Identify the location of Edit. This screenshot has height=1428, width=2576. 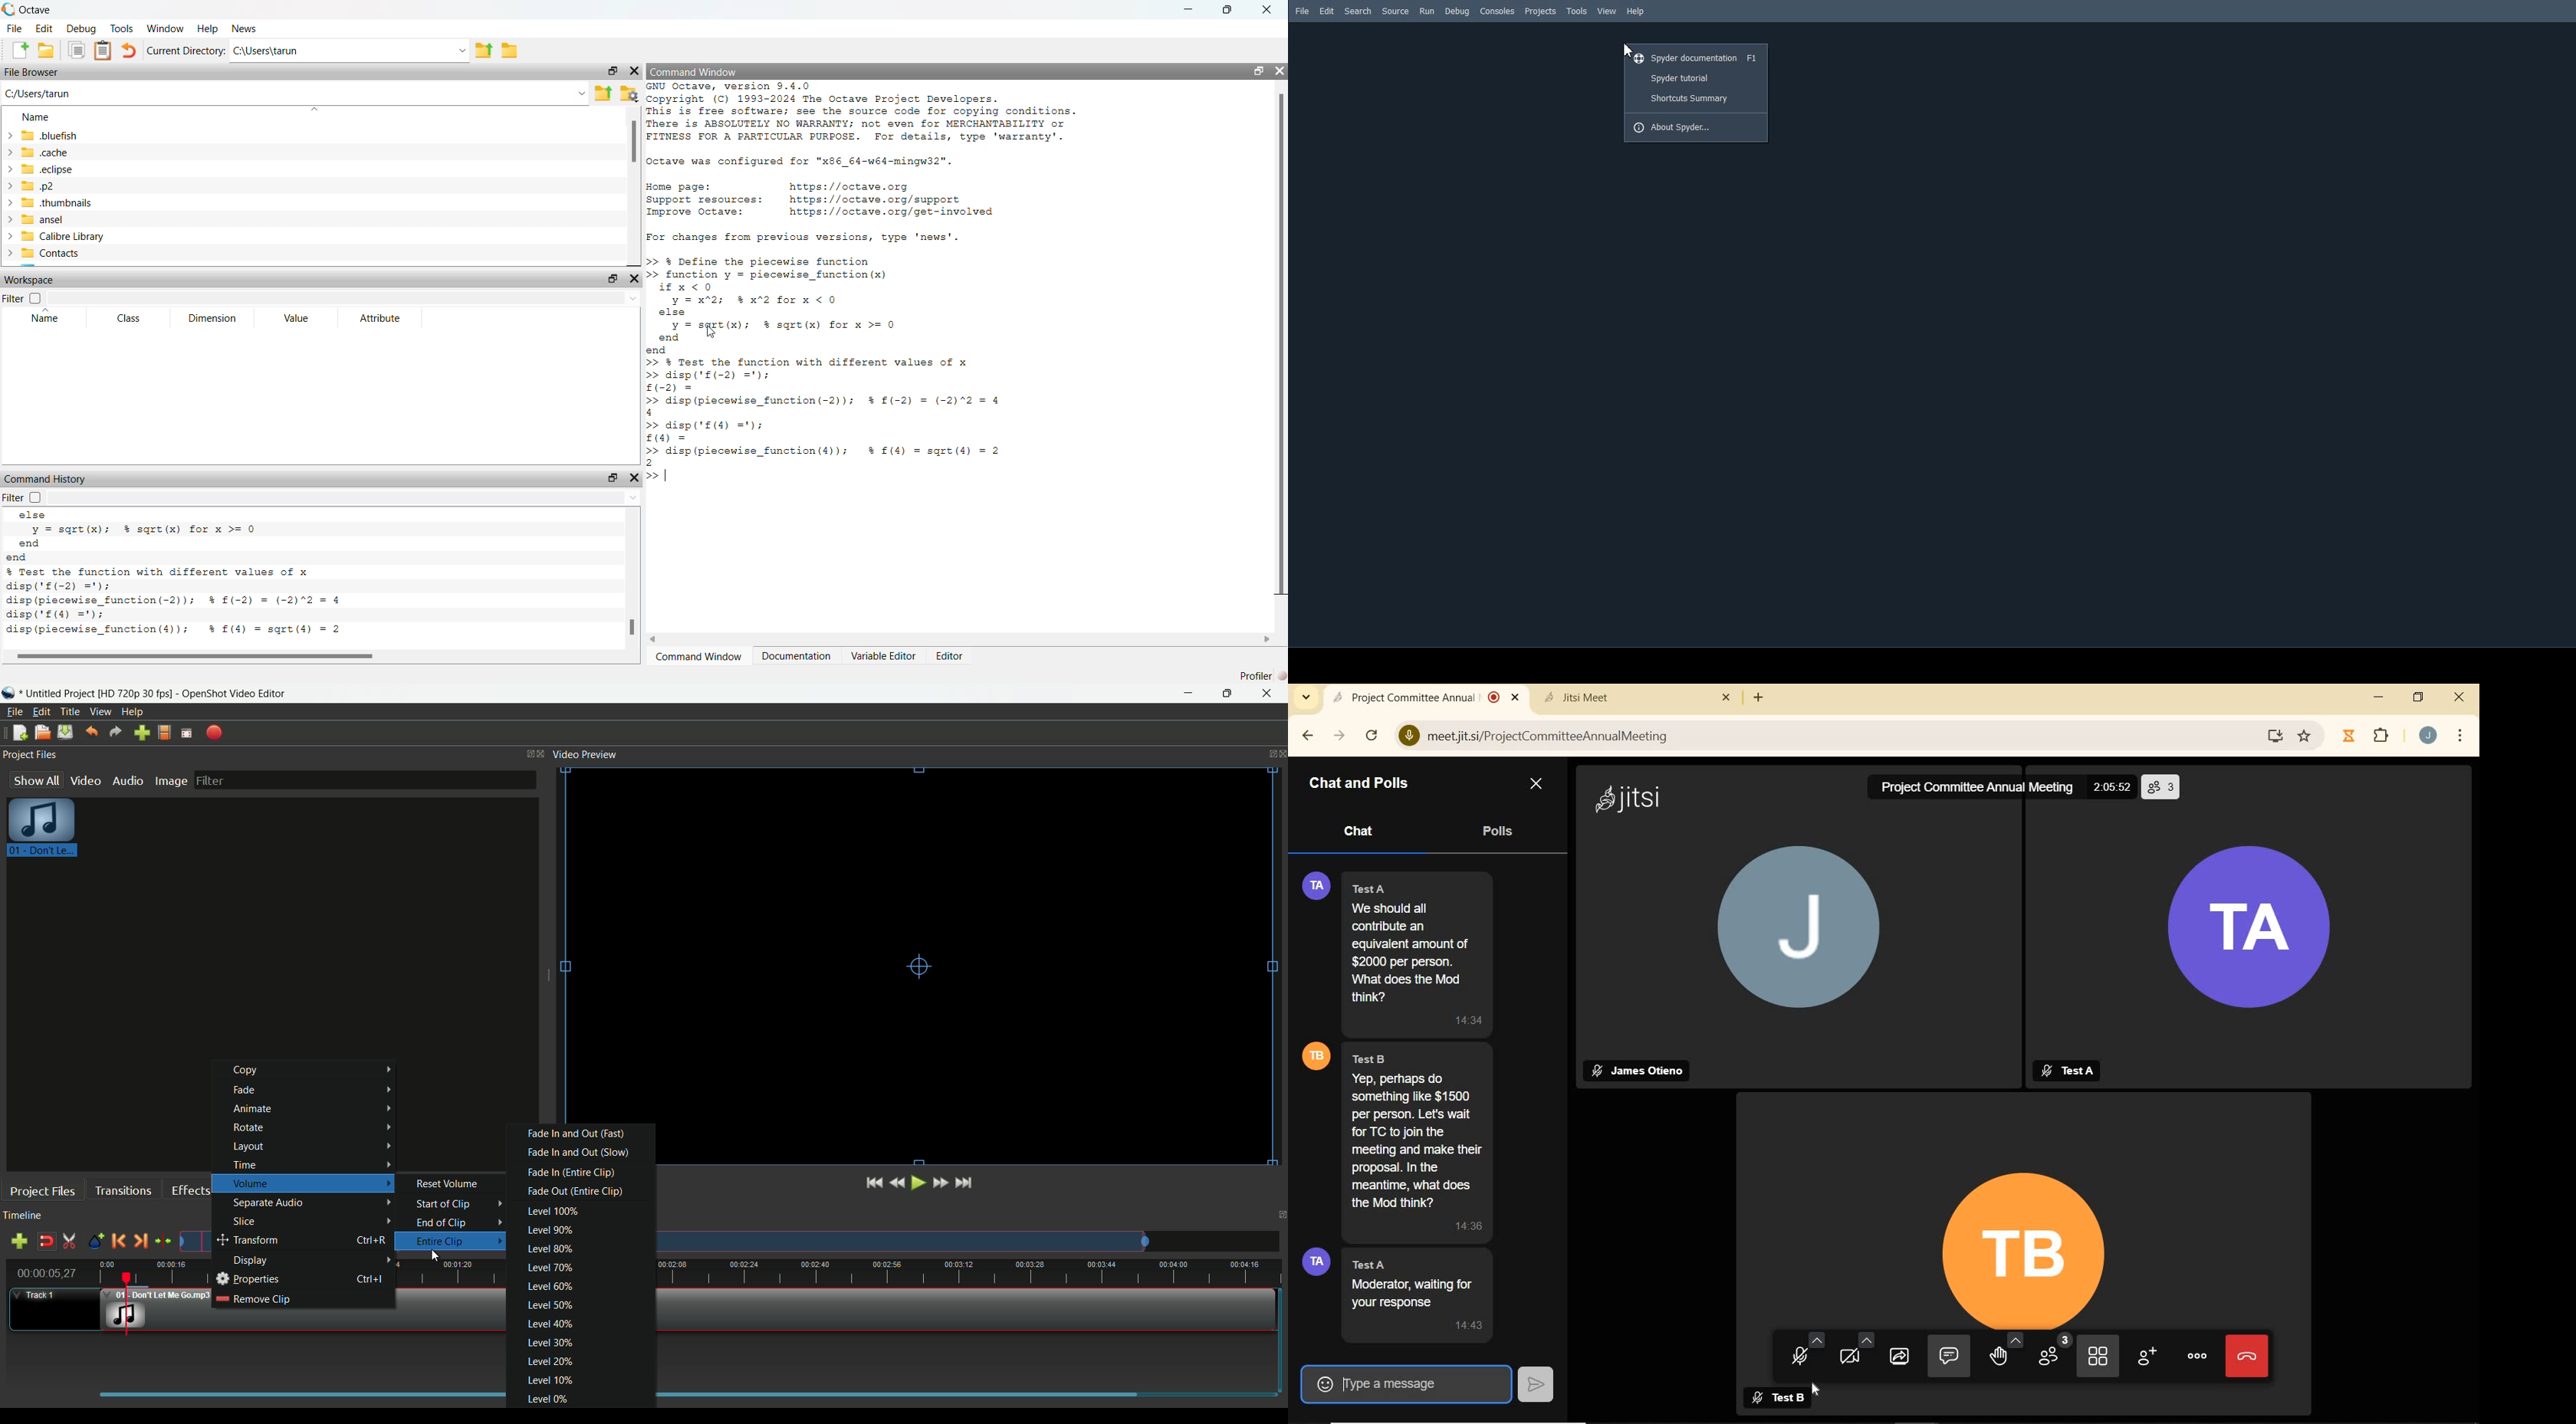
(45, 29).